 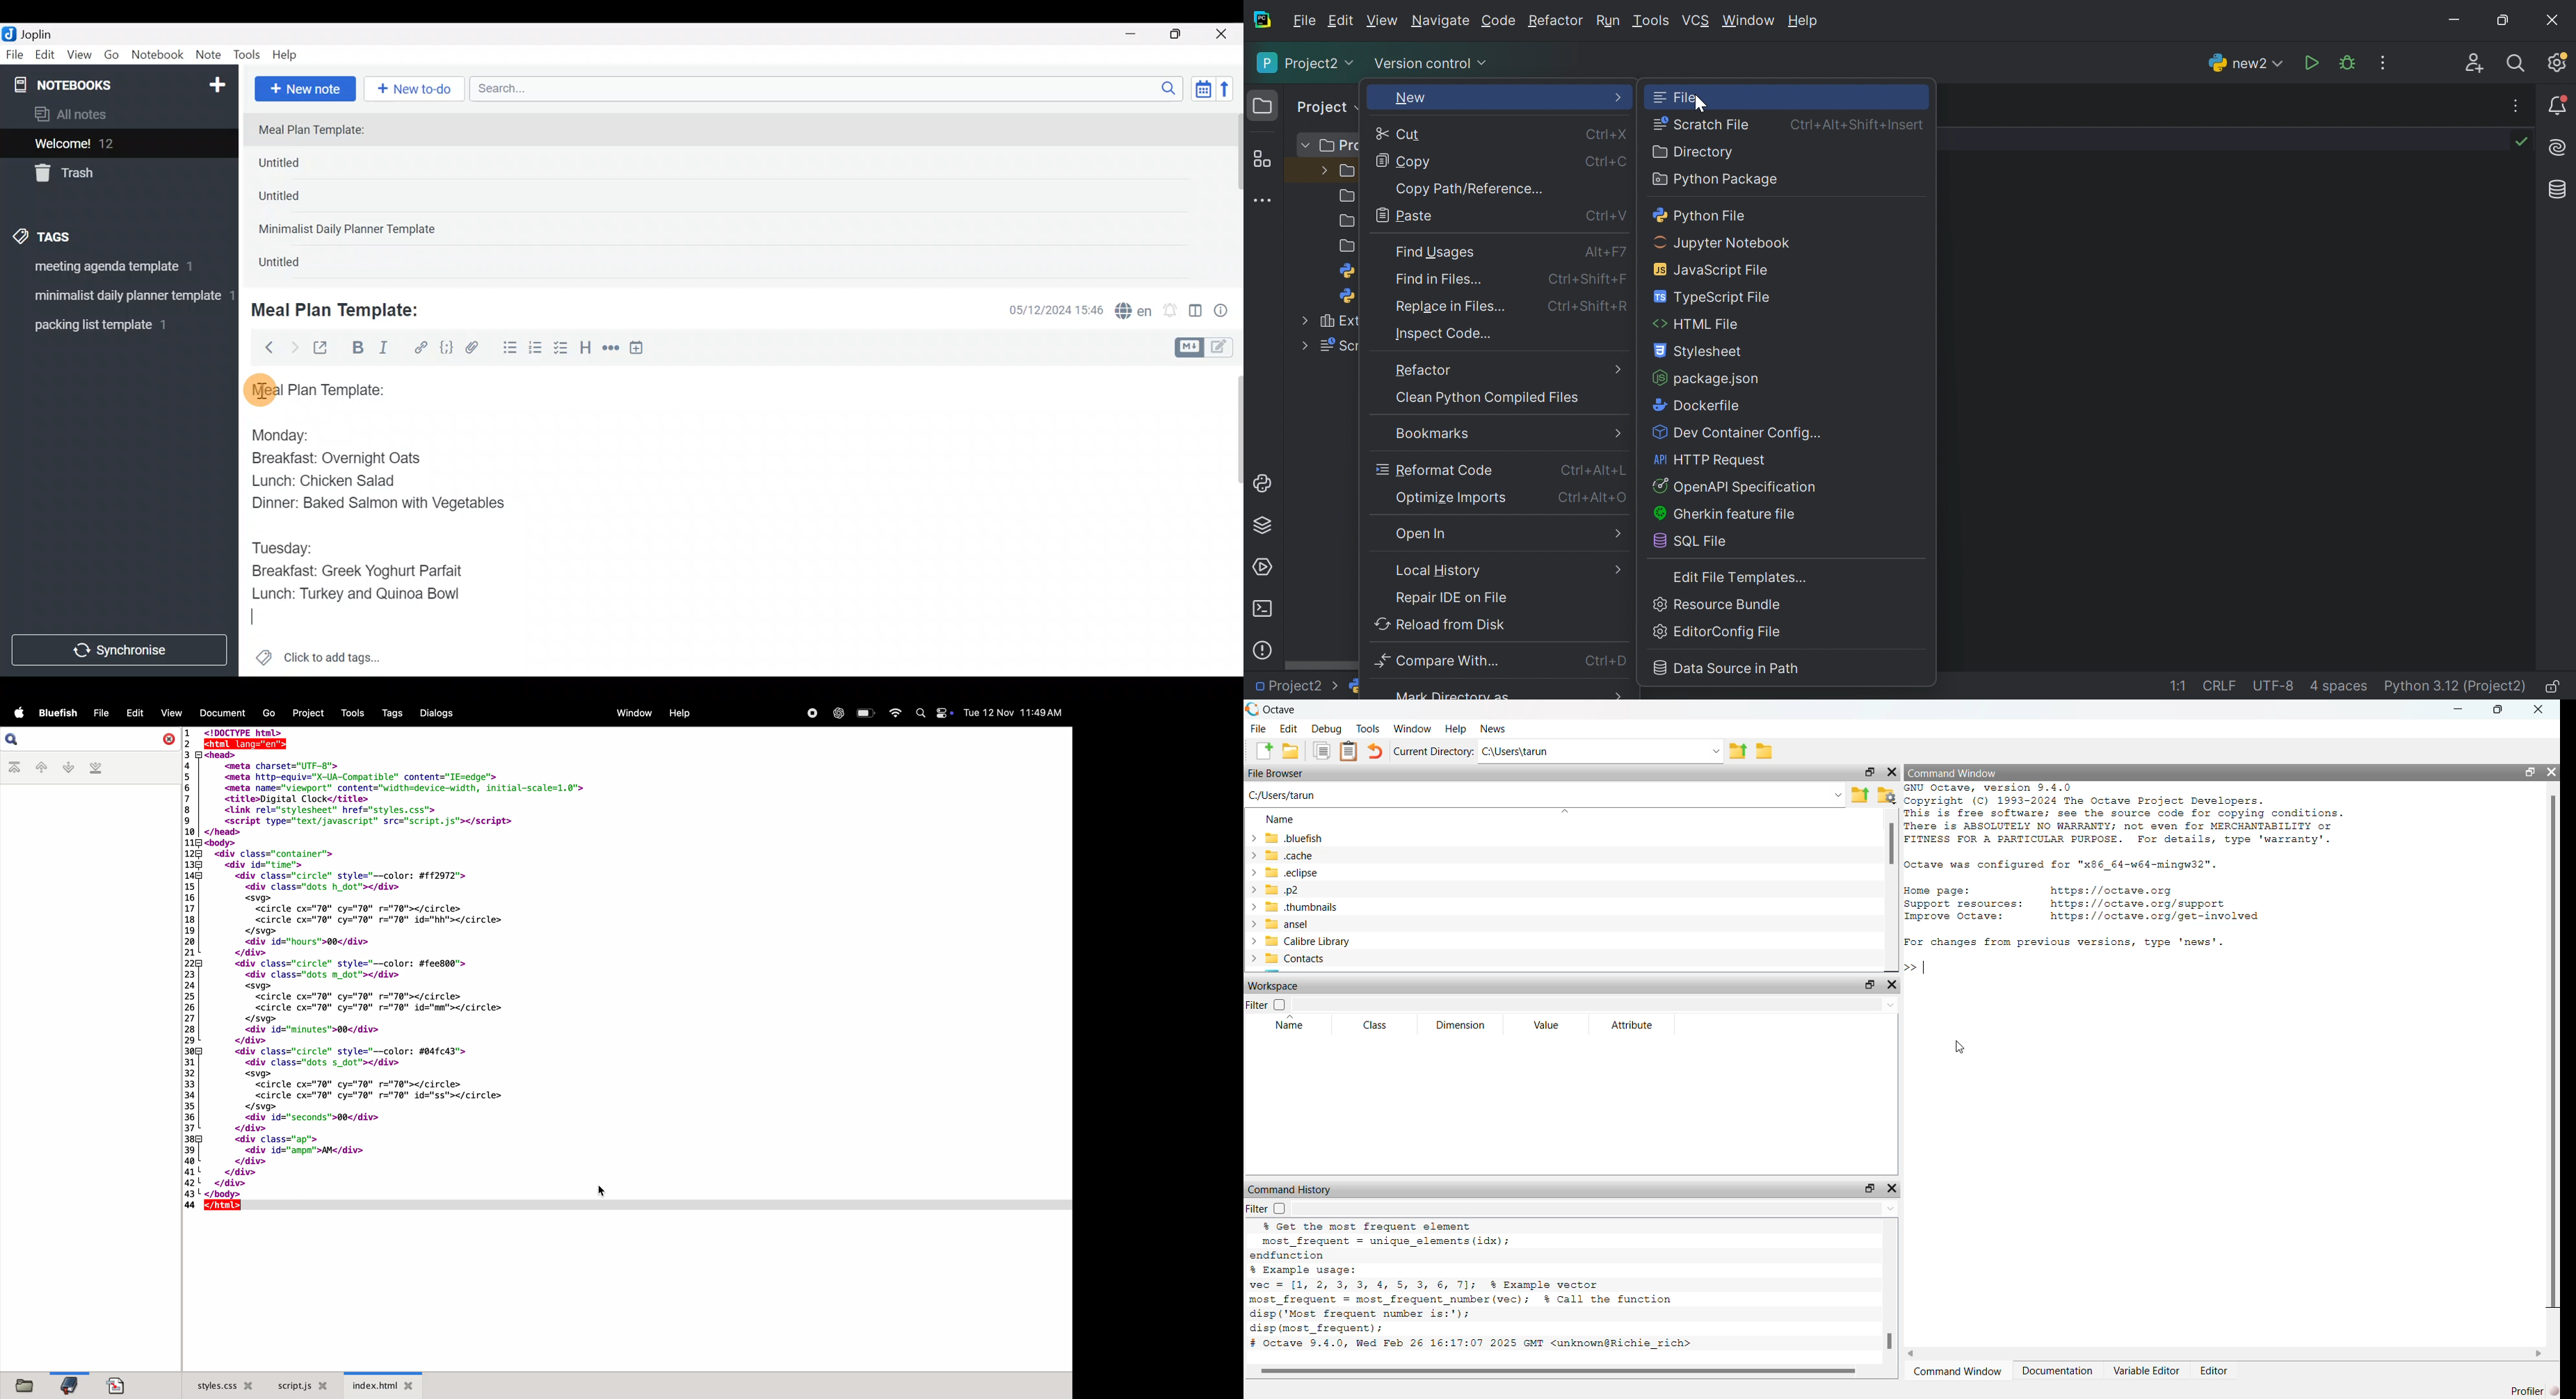 What do you see at coordinates (1276, 773) in the screenshot?
I see `File Browser` at bounding box center [1276, 773].